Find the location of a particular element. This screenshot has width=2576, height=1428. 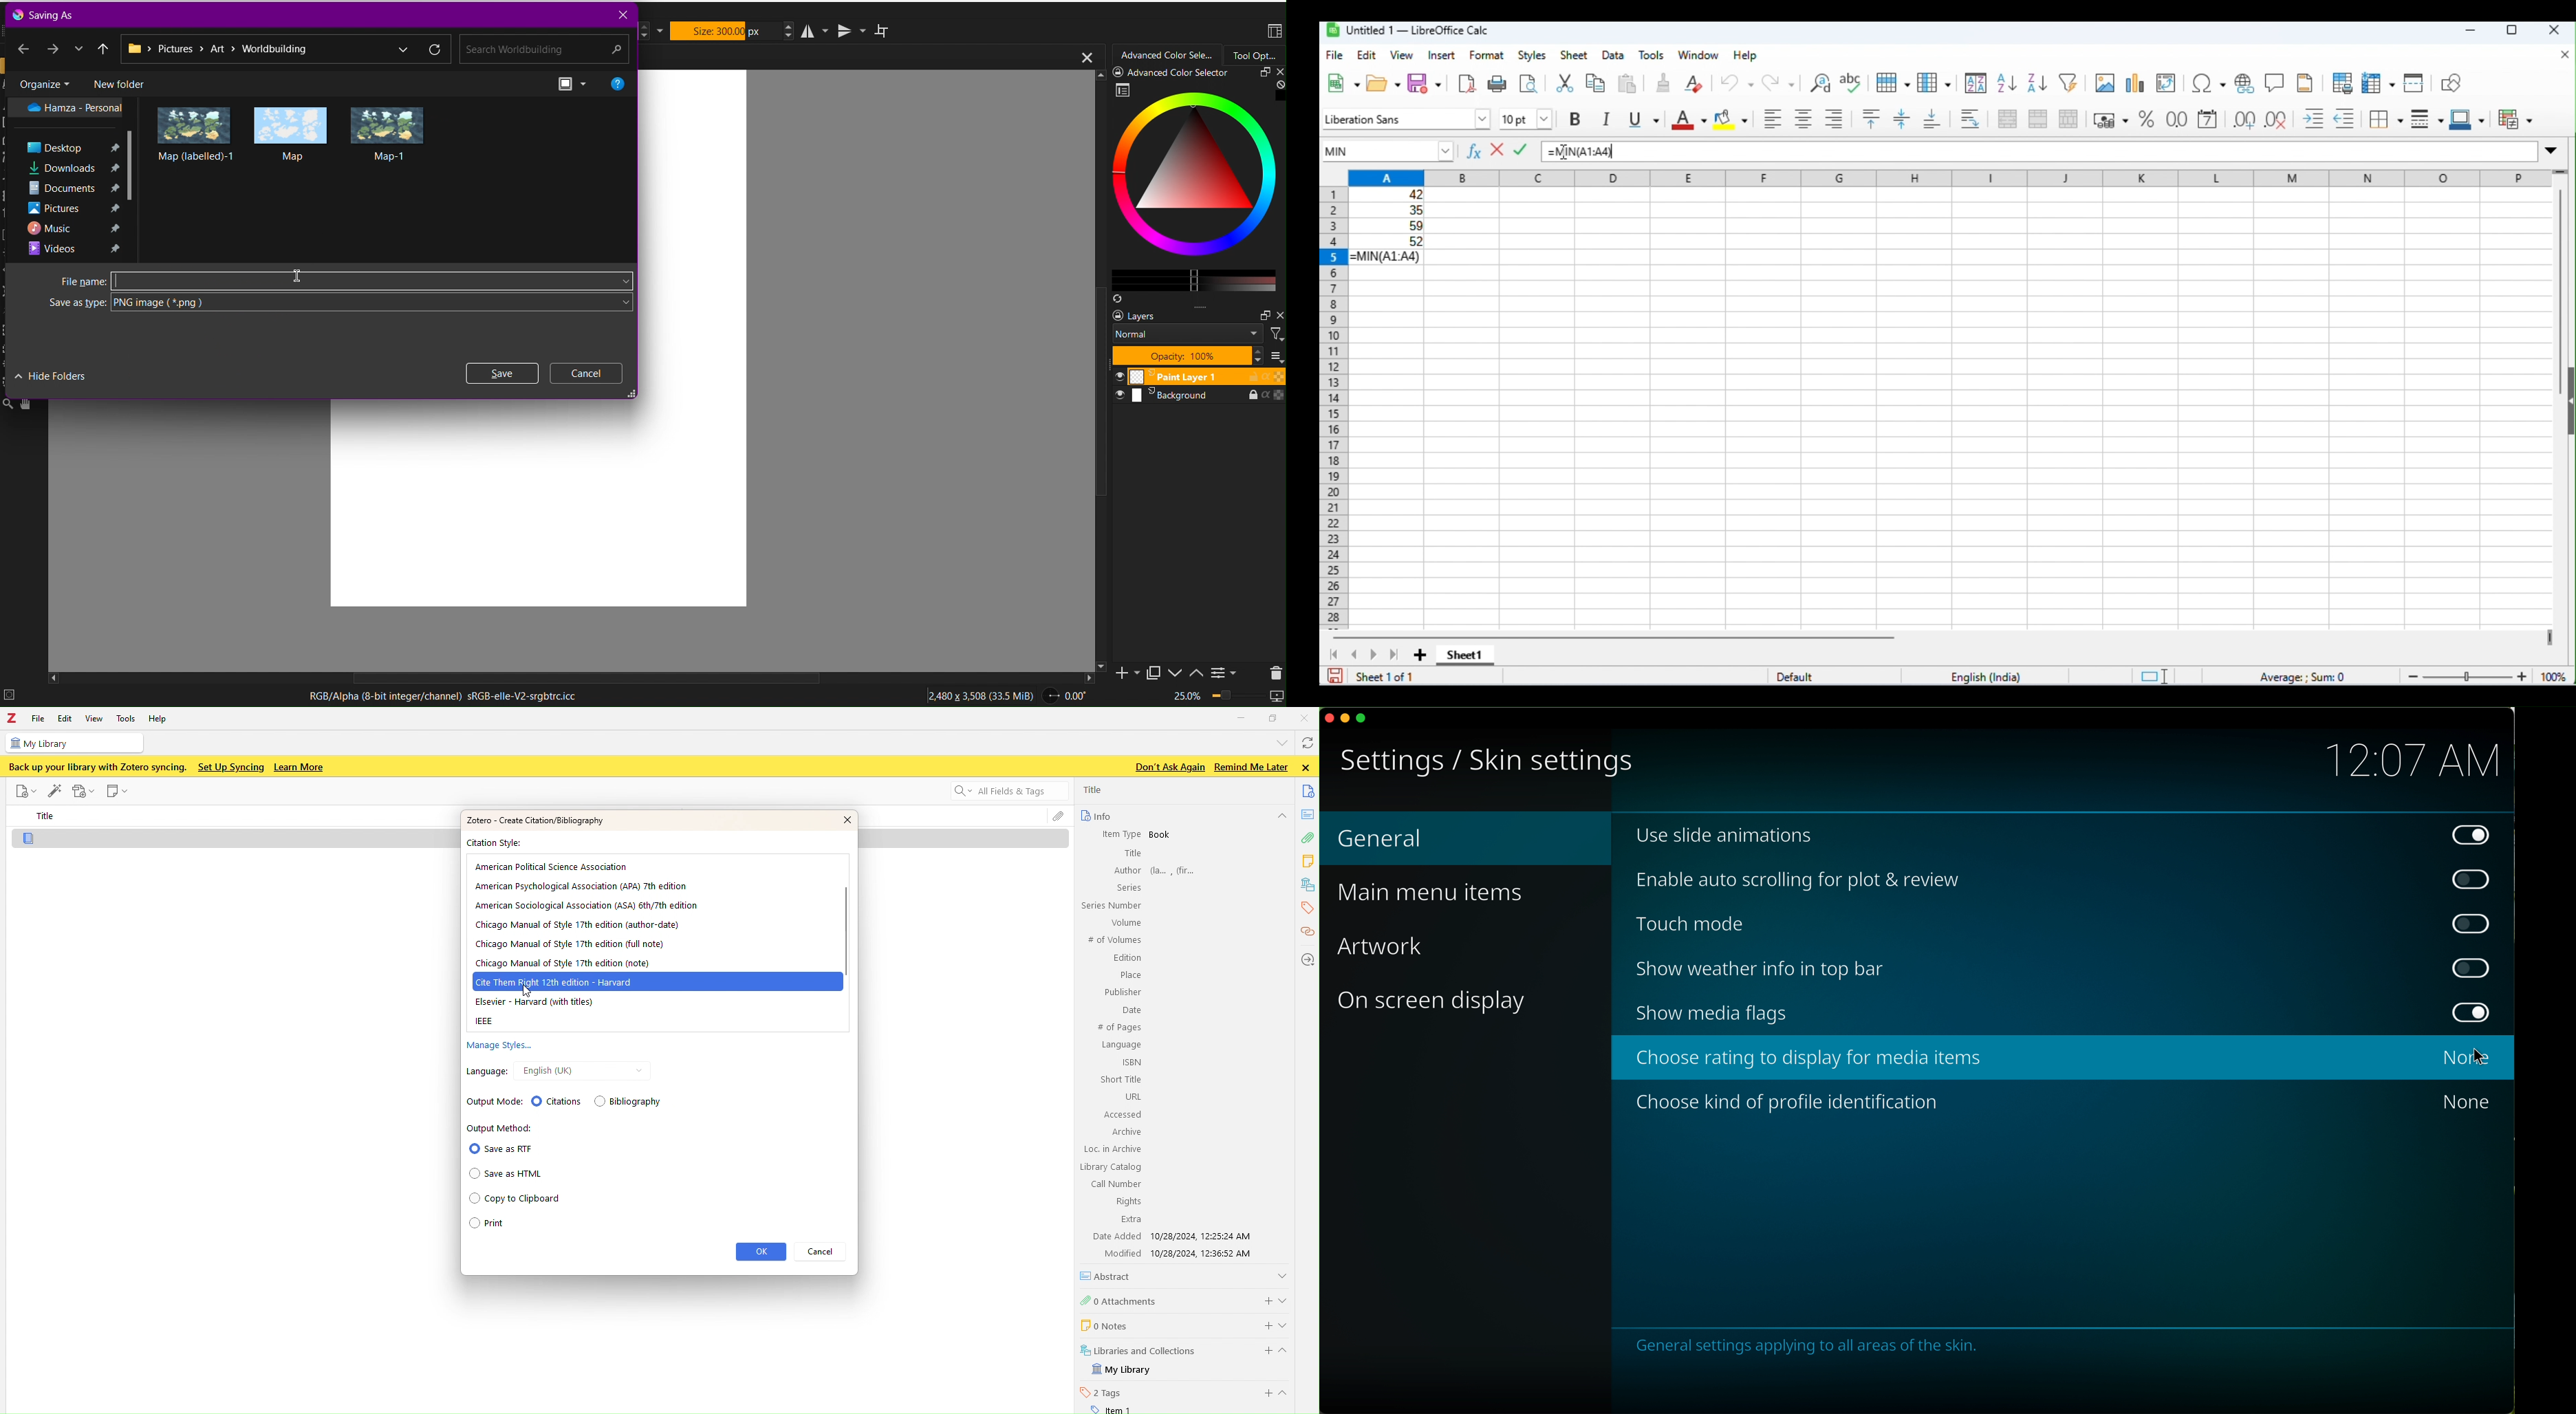

show is located at coordinates (1288, 1325).